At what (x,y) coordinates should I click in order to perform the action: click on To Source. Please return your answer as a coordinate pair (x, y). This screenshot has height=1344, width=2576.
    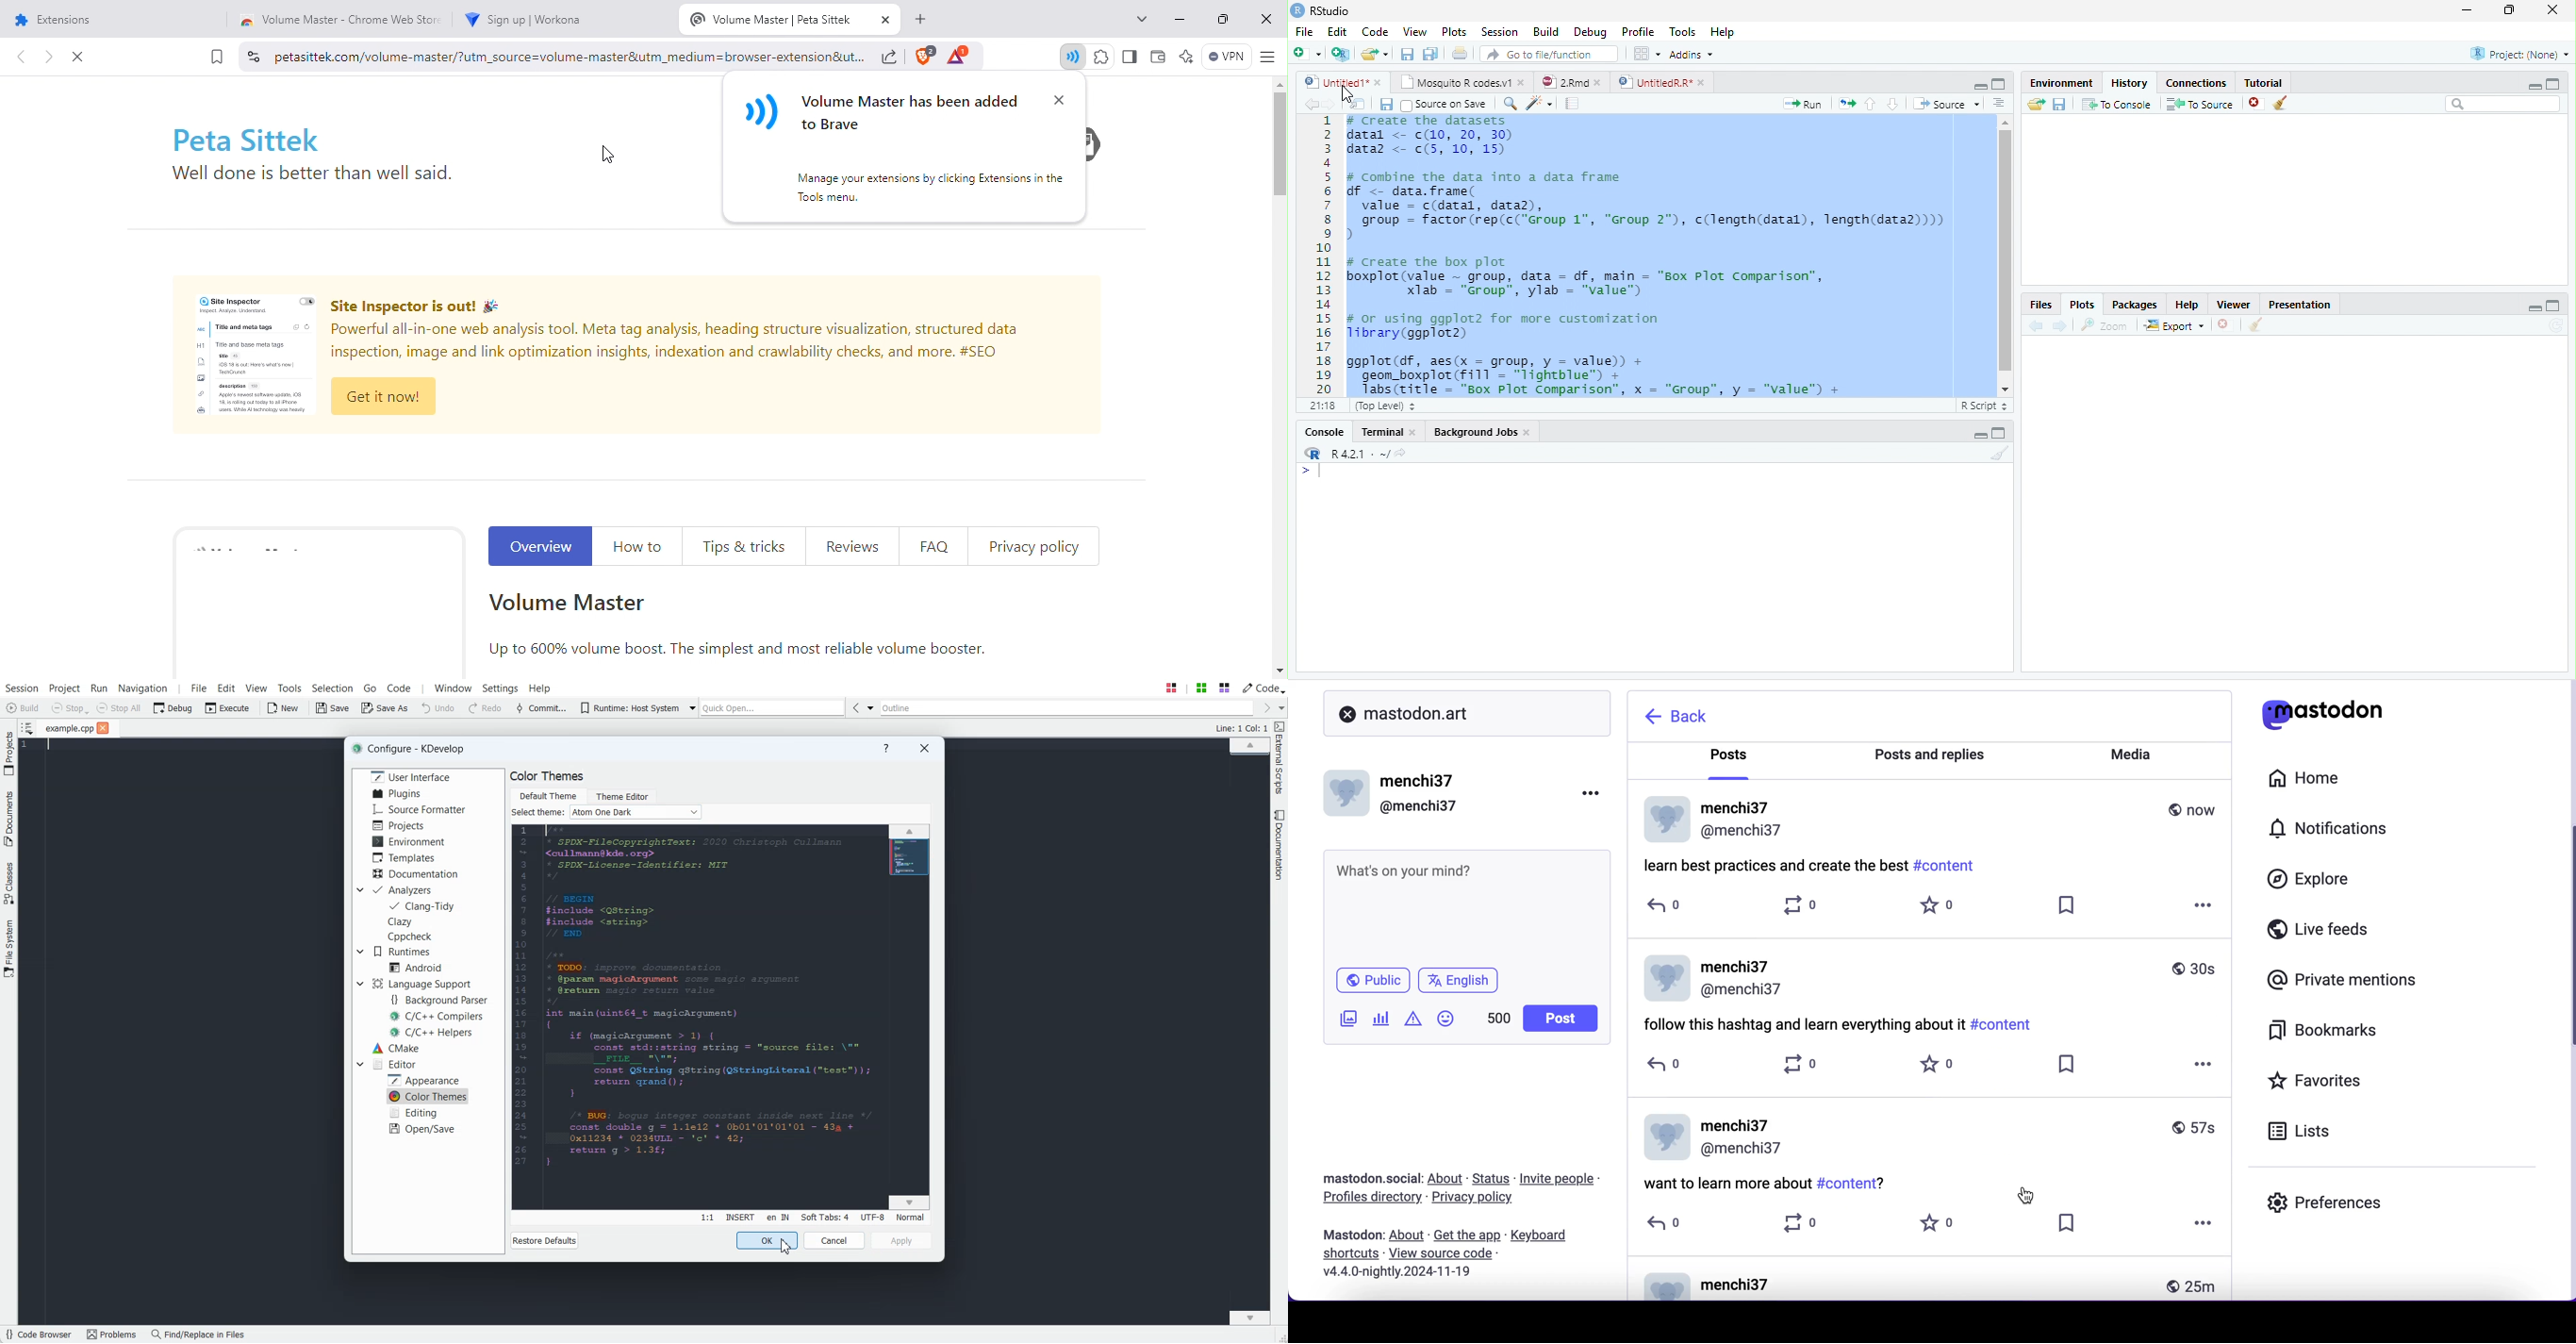
    Looking at the image, I should click on (2201, 104).